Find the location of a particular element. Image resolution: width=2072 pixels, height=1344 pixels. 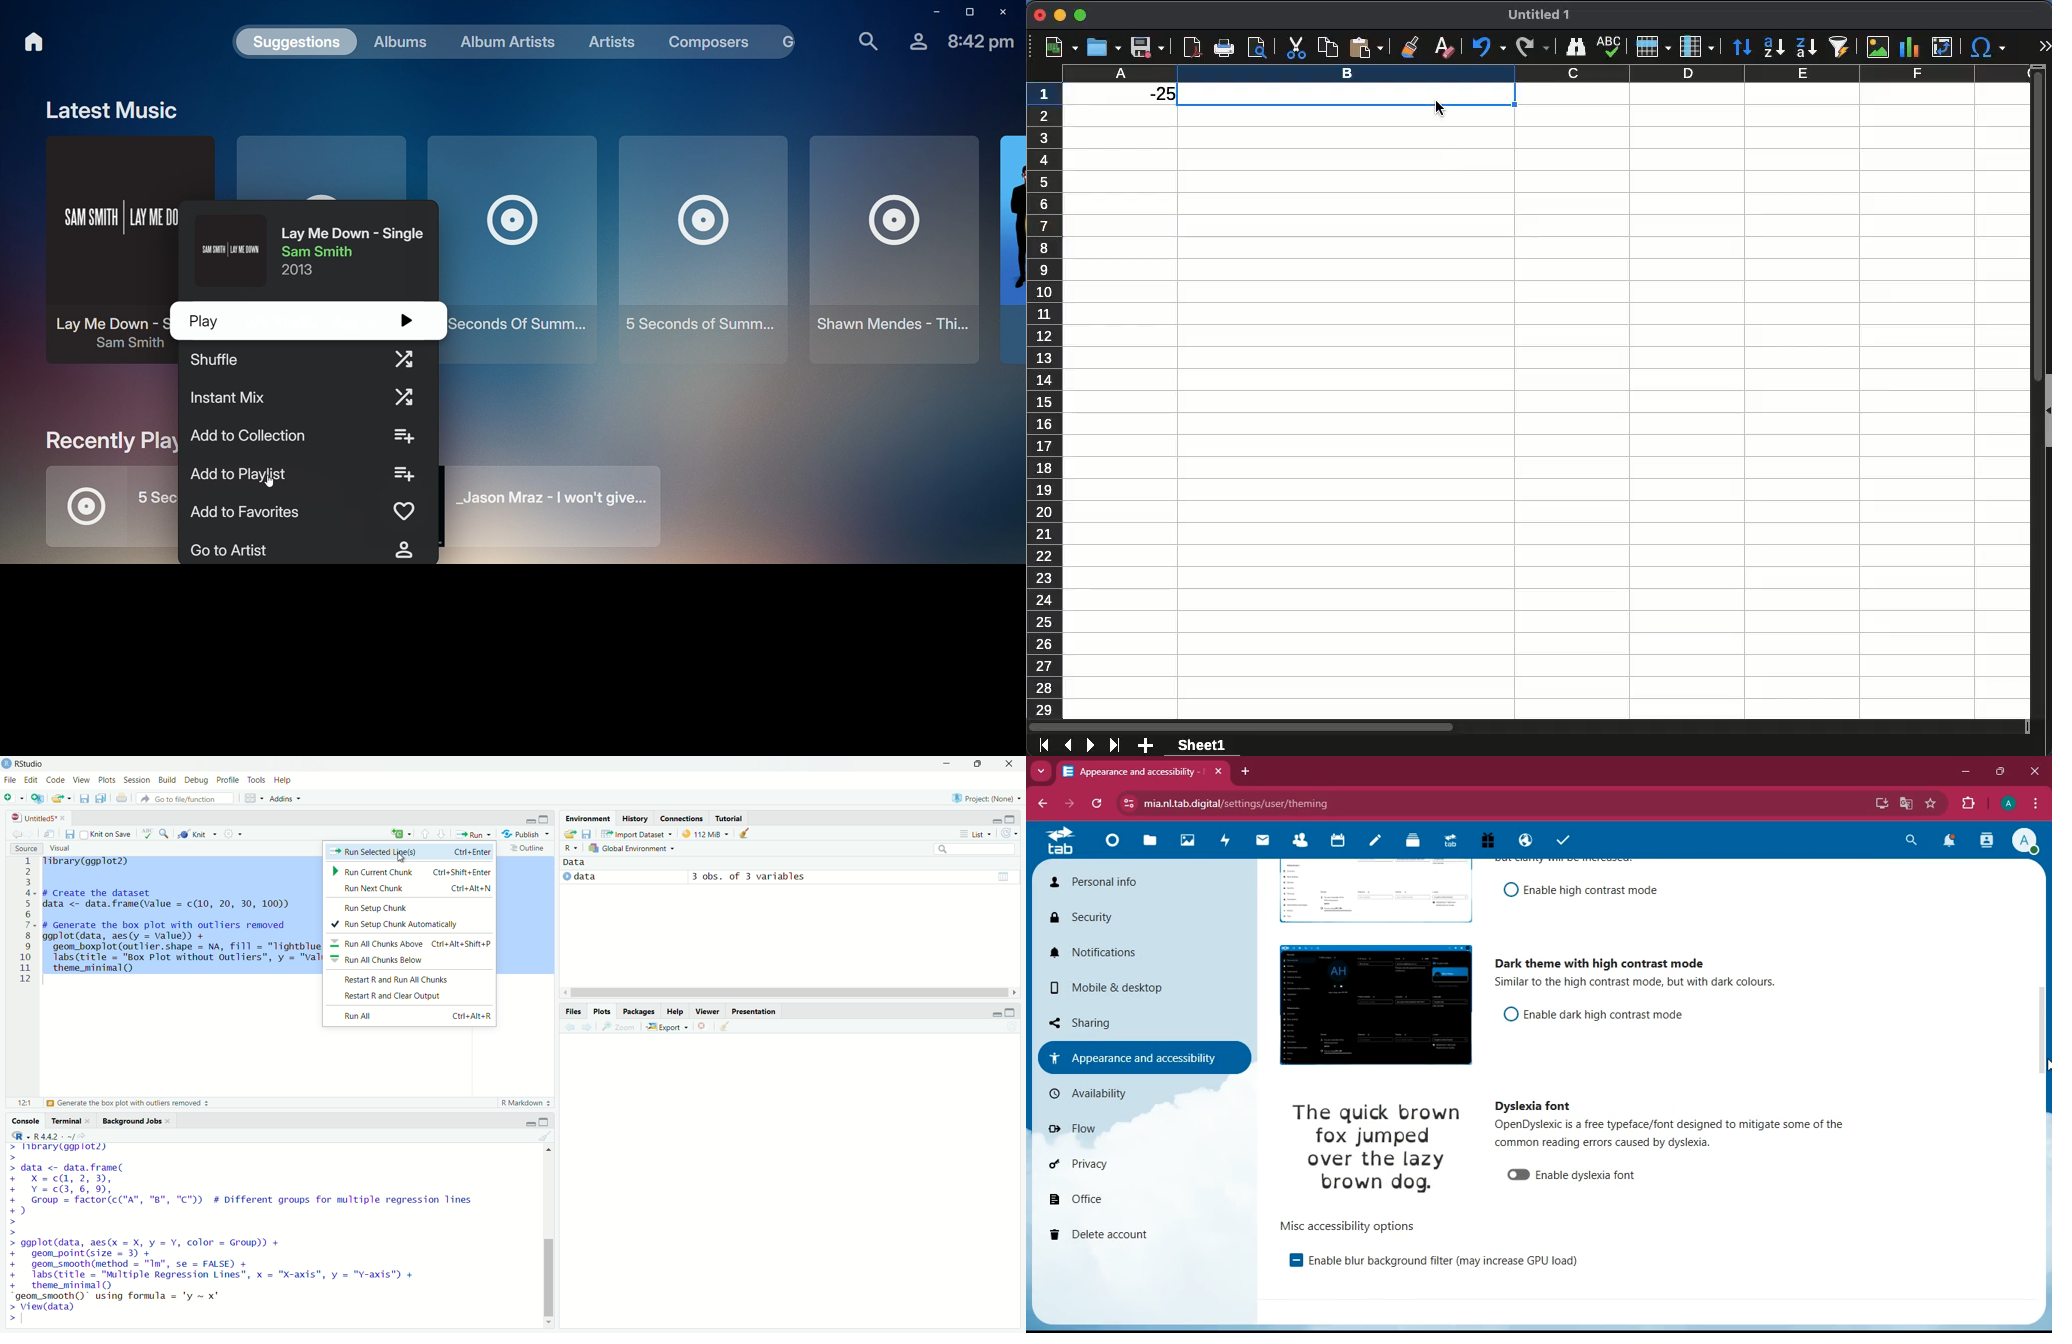

maximise is located at coordinates (1011, 1014).